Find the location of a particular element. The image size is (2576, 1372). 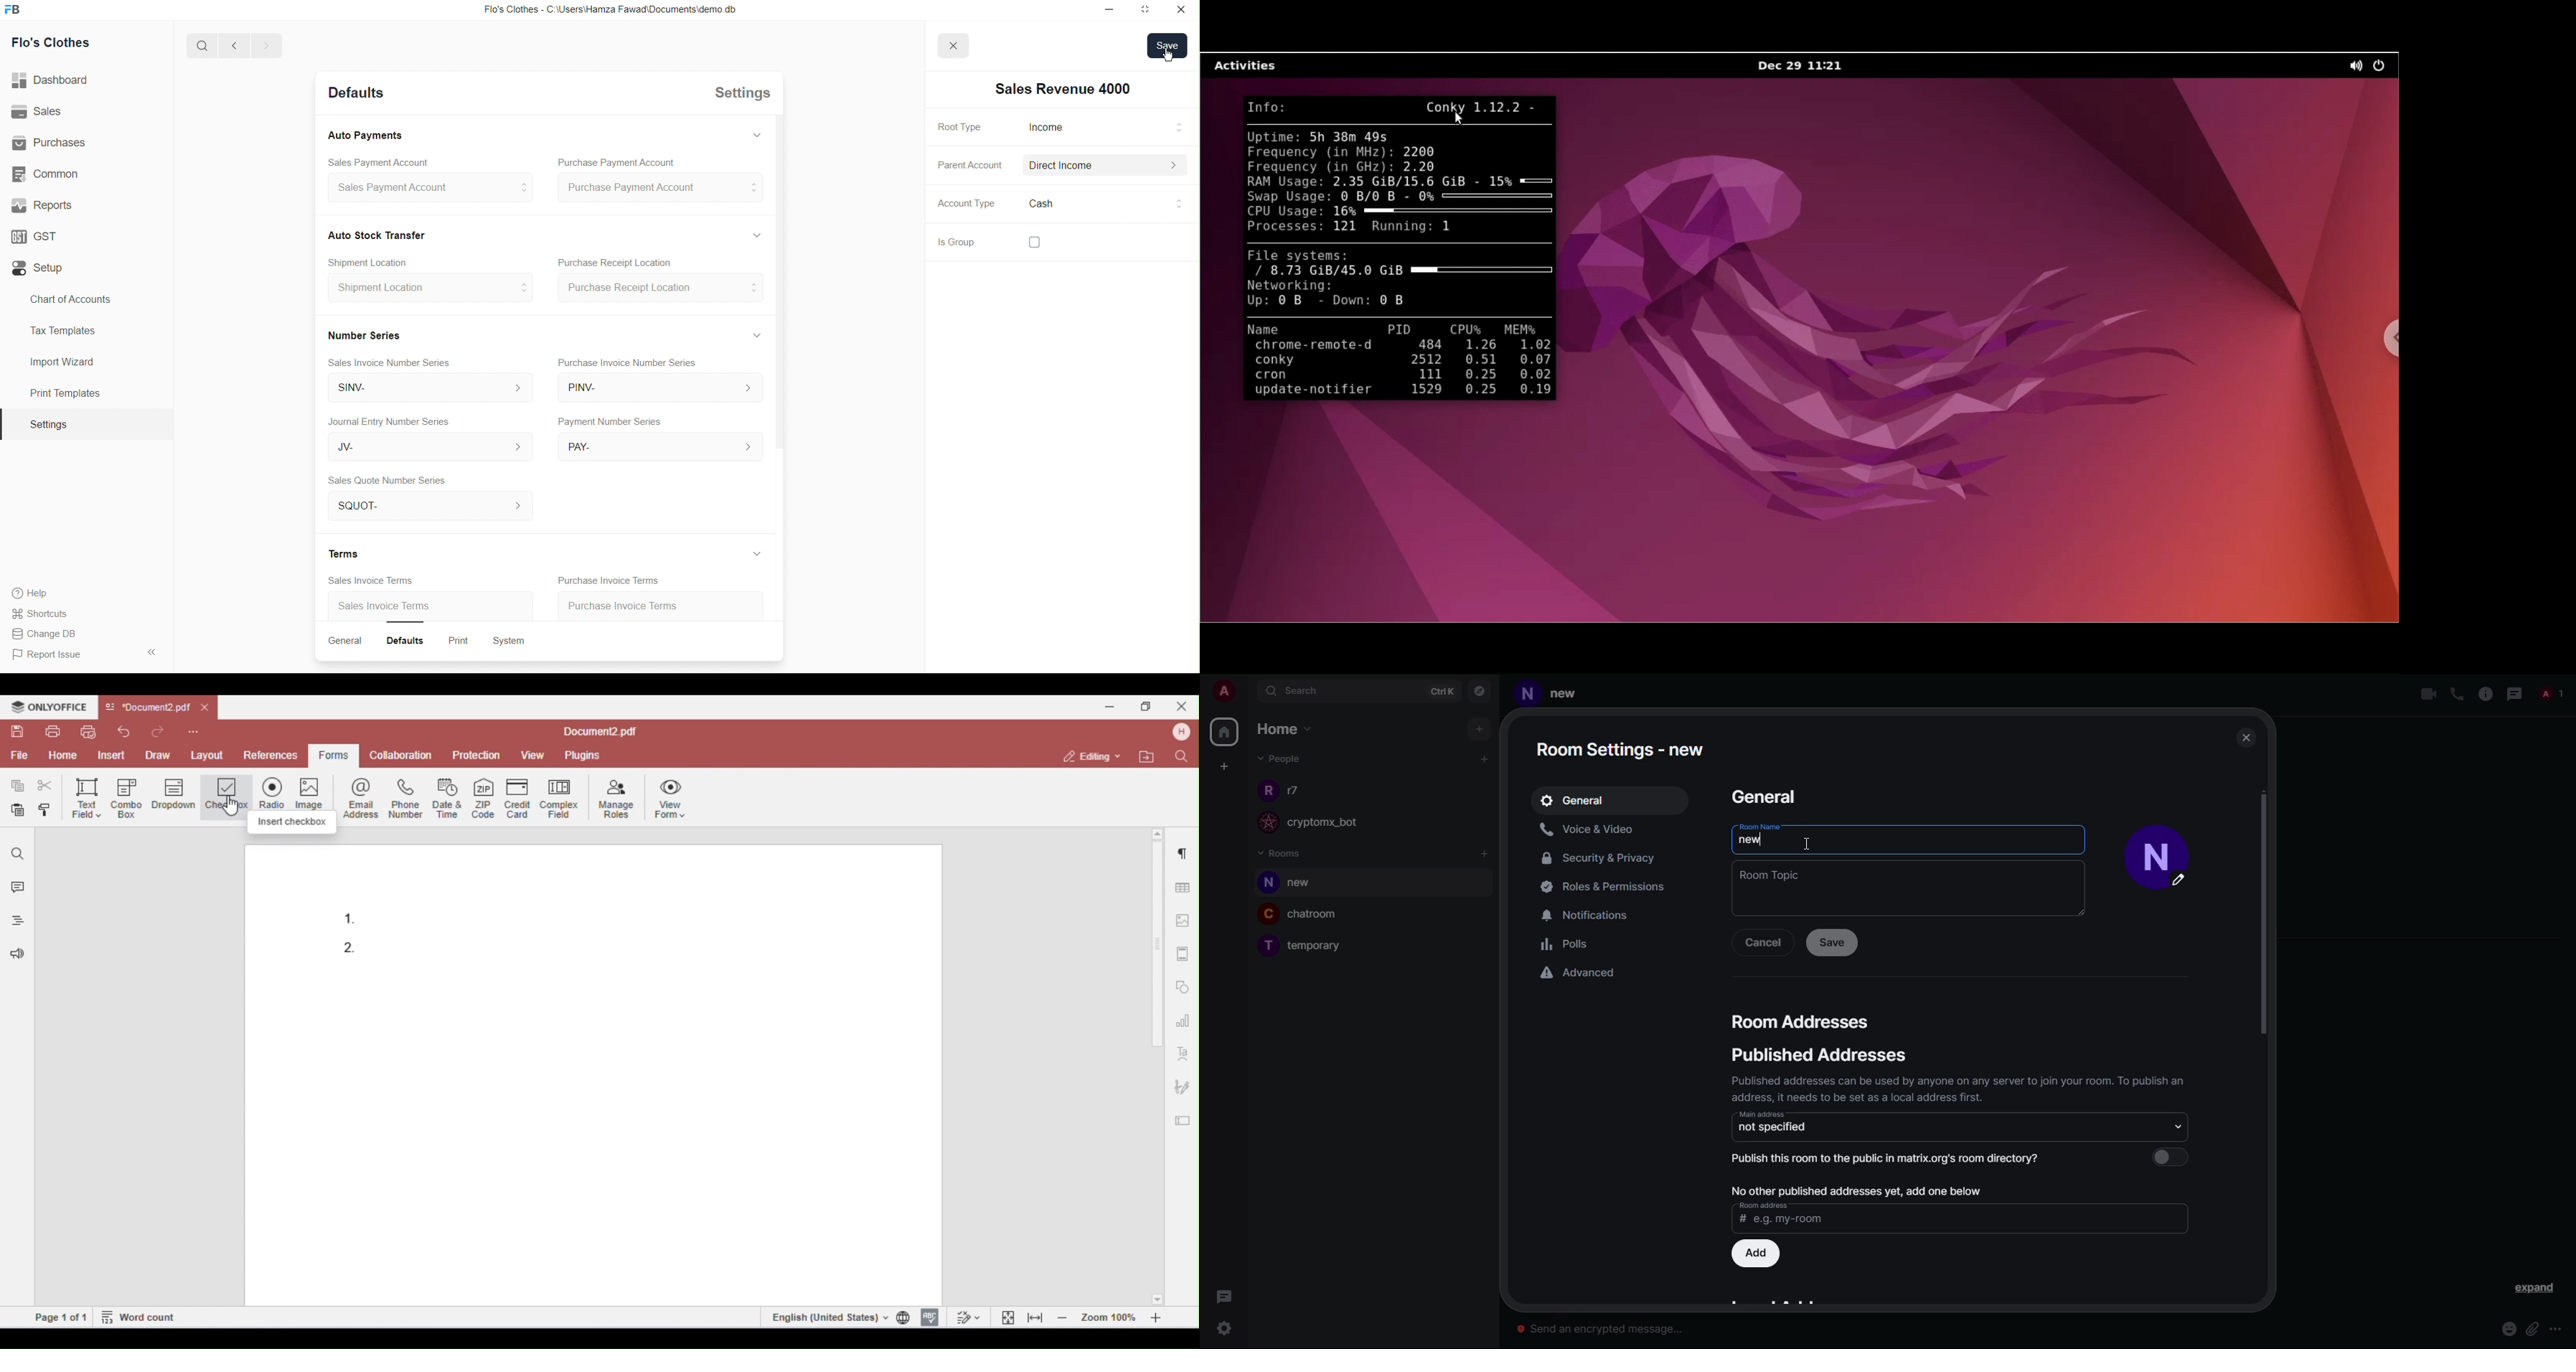

enable is located at coordinates (2175, 1156).